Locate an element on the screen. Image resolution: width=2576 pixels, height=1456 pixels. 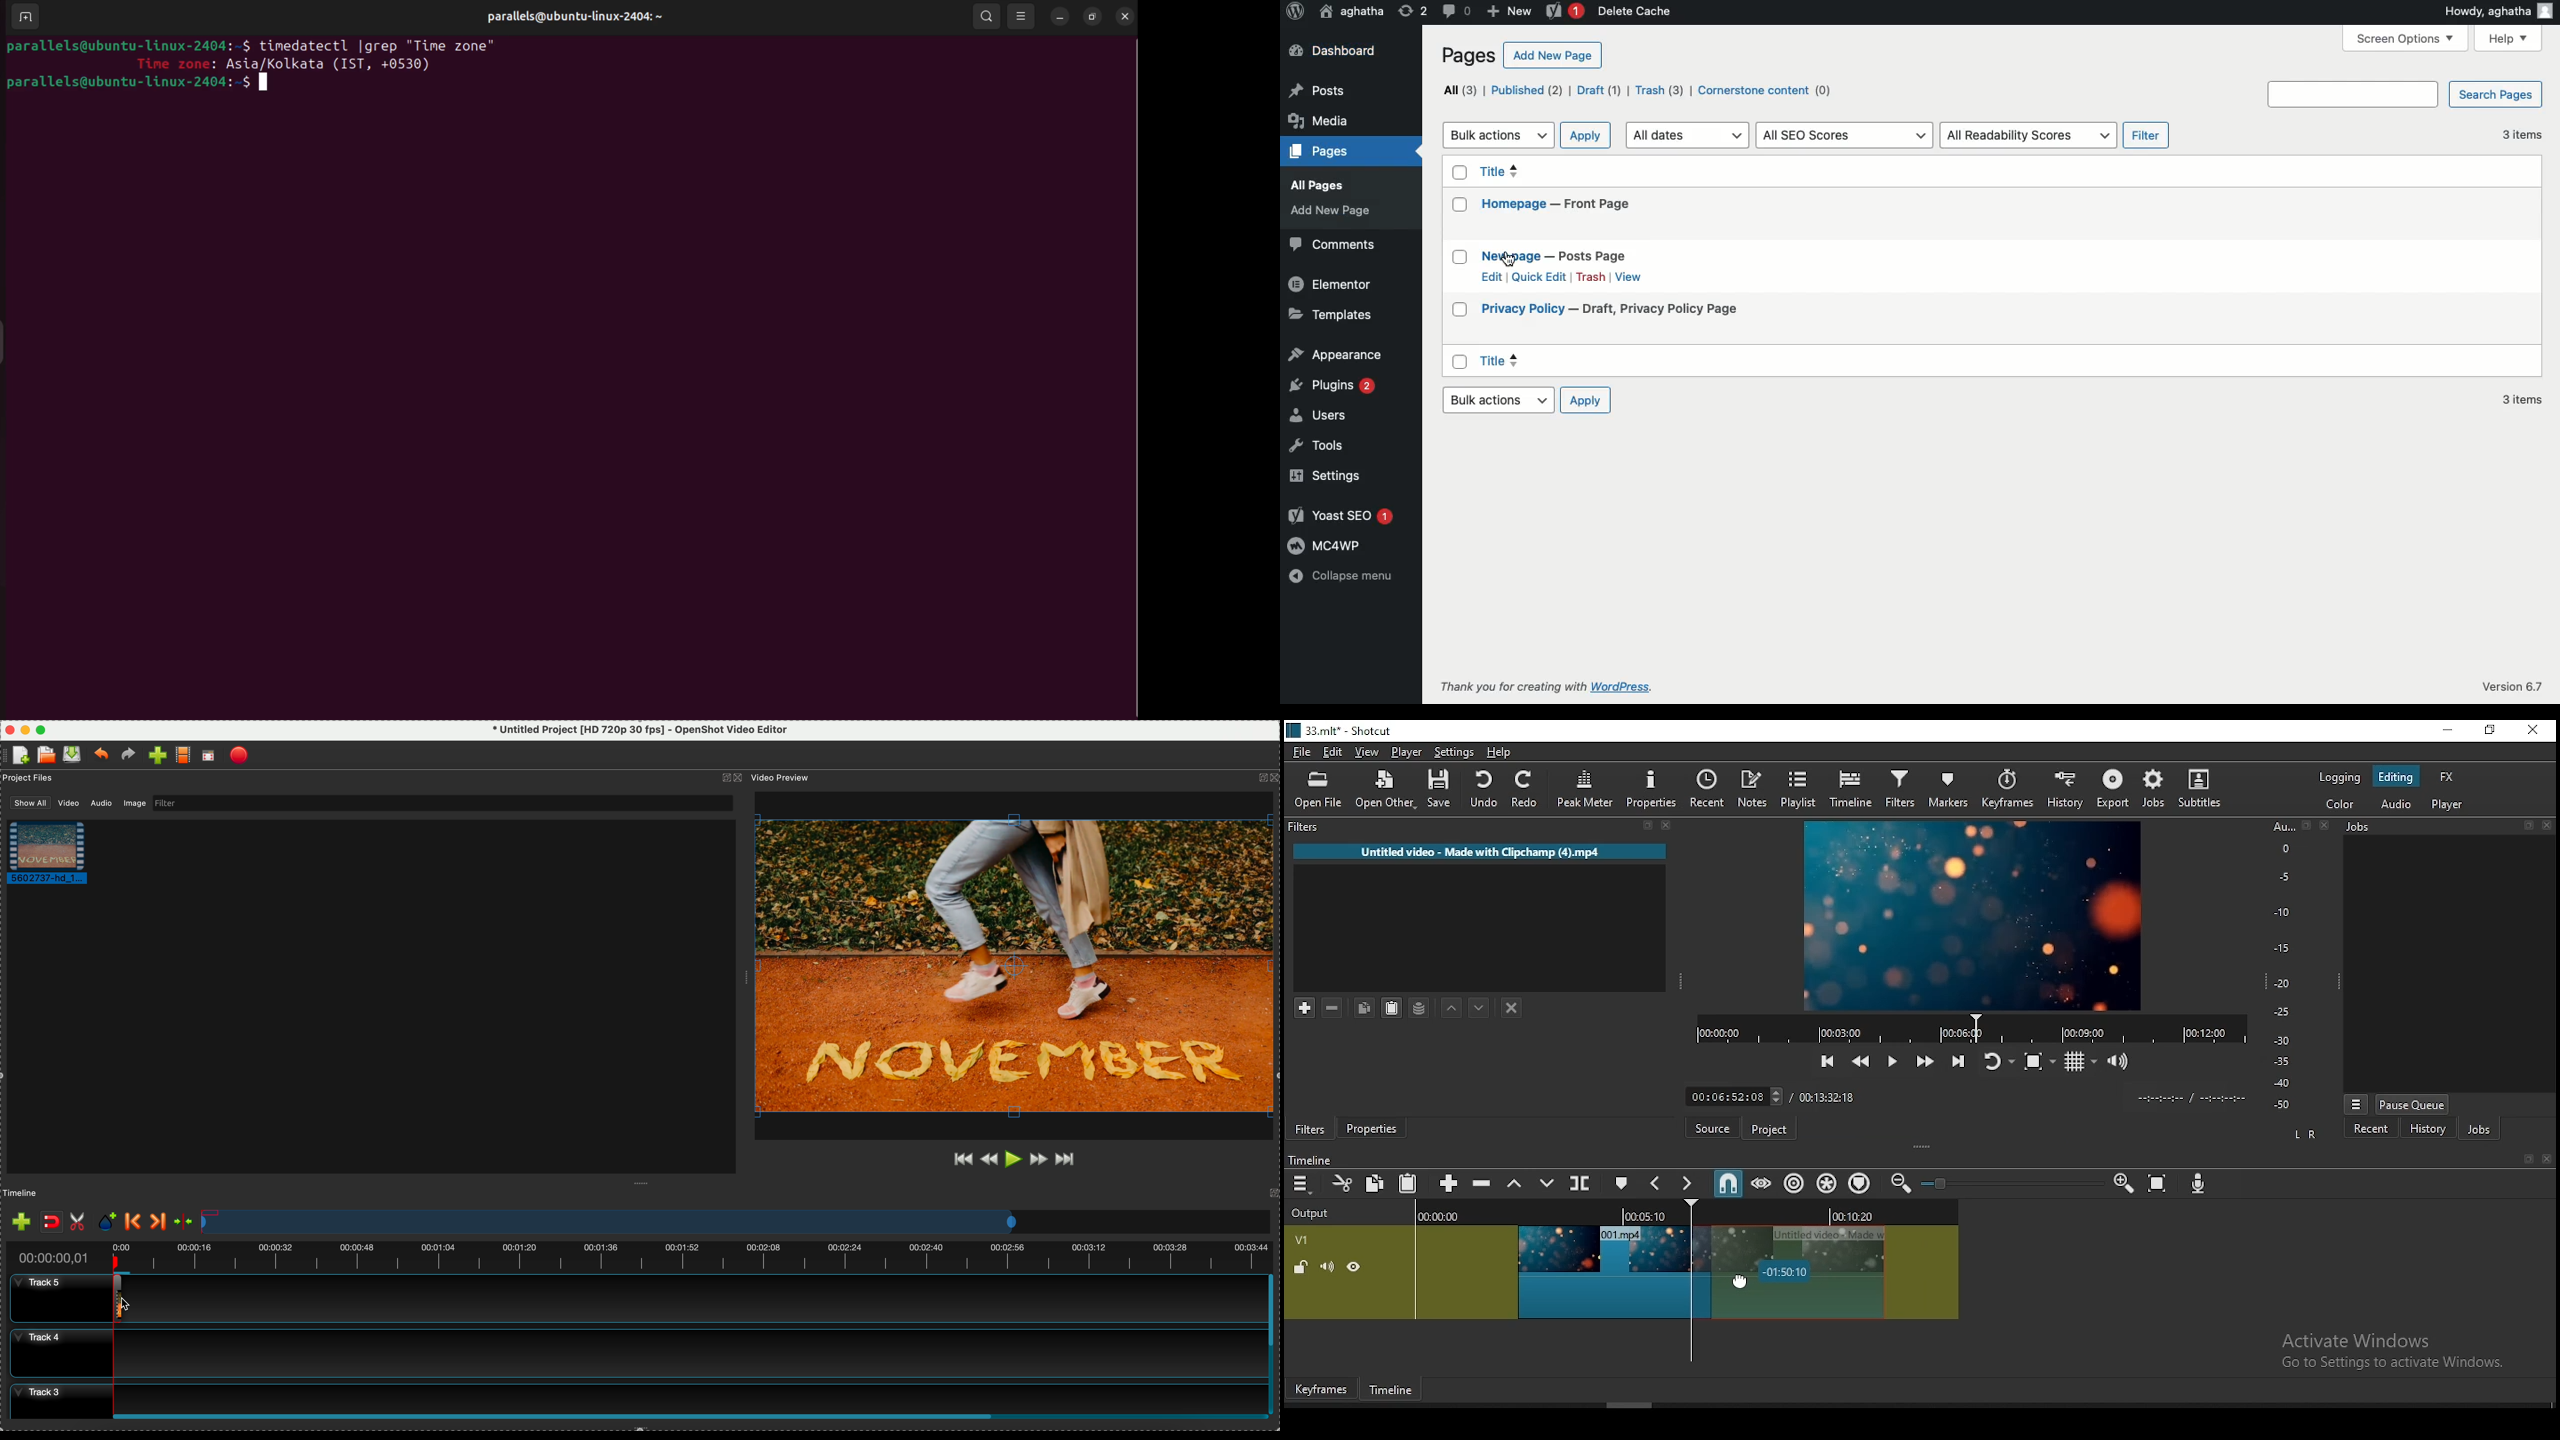
Elementor is located at coordinates (1332, 285).